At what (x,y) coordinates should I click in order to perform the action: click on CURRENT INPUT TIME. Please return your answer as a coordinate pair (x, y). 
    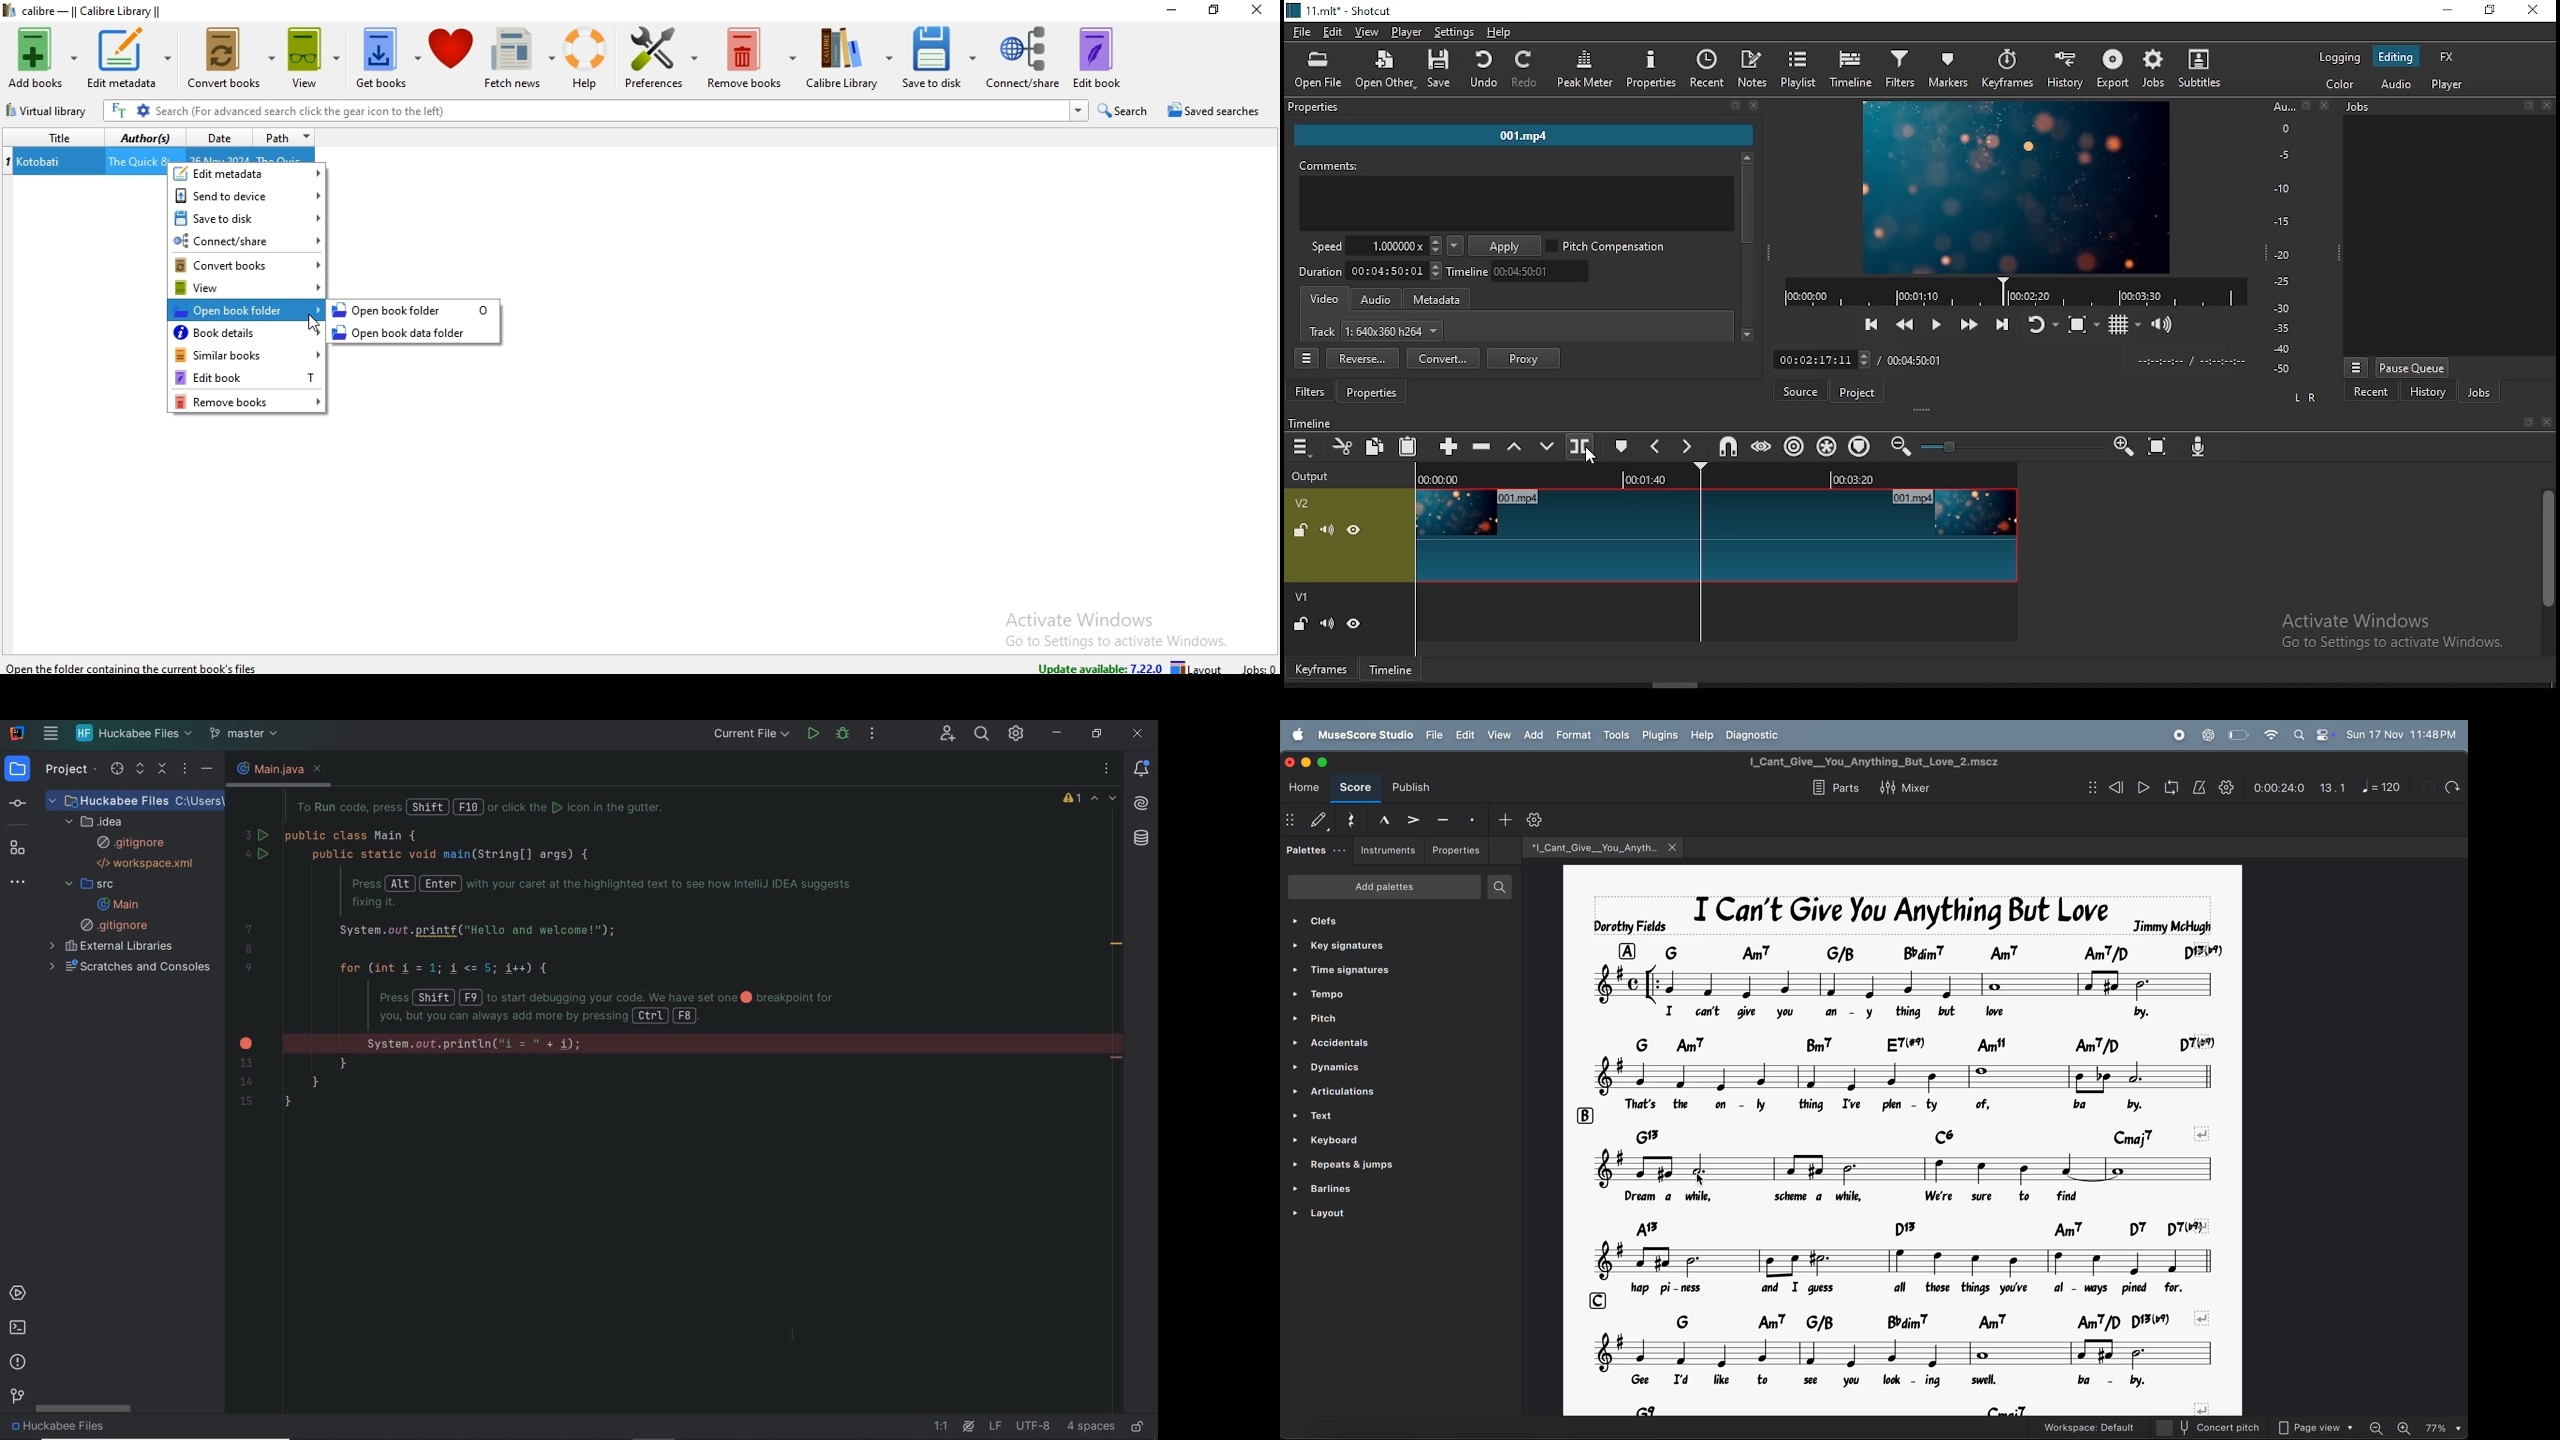
    Looking at the image, I should click on (1821, 359).